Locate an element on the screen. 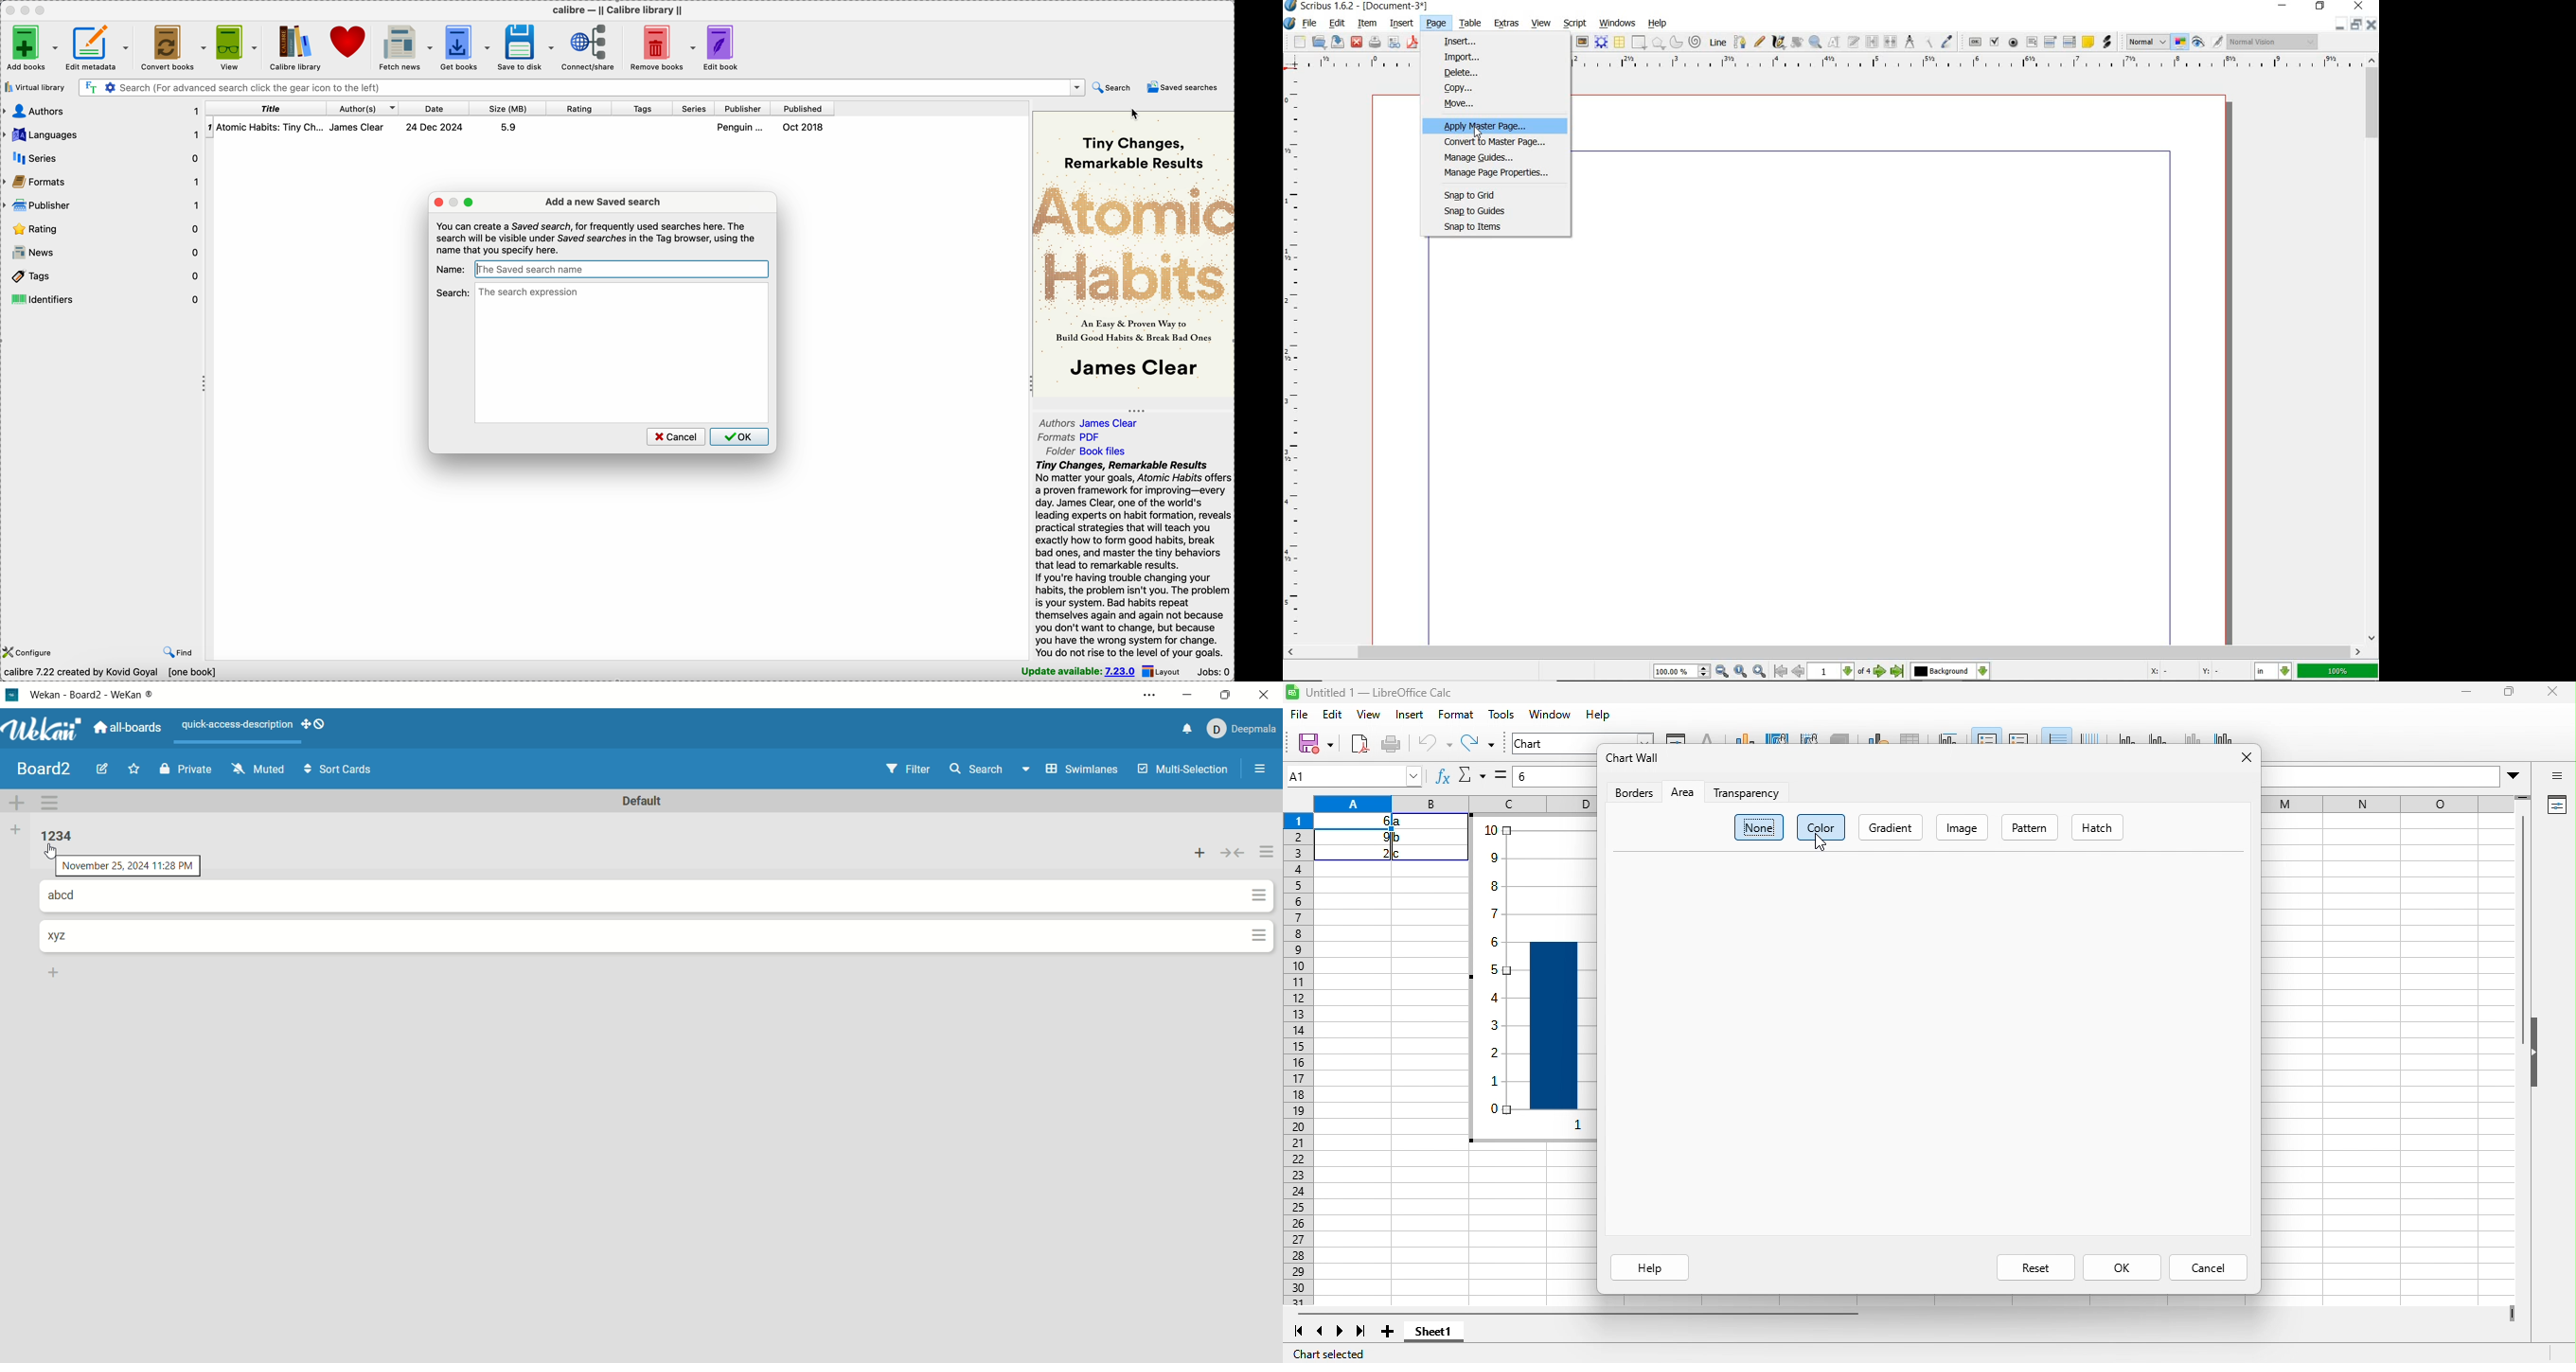 This screenshot has height=1372, width=2576. title is located at coordinates (1372, 693).